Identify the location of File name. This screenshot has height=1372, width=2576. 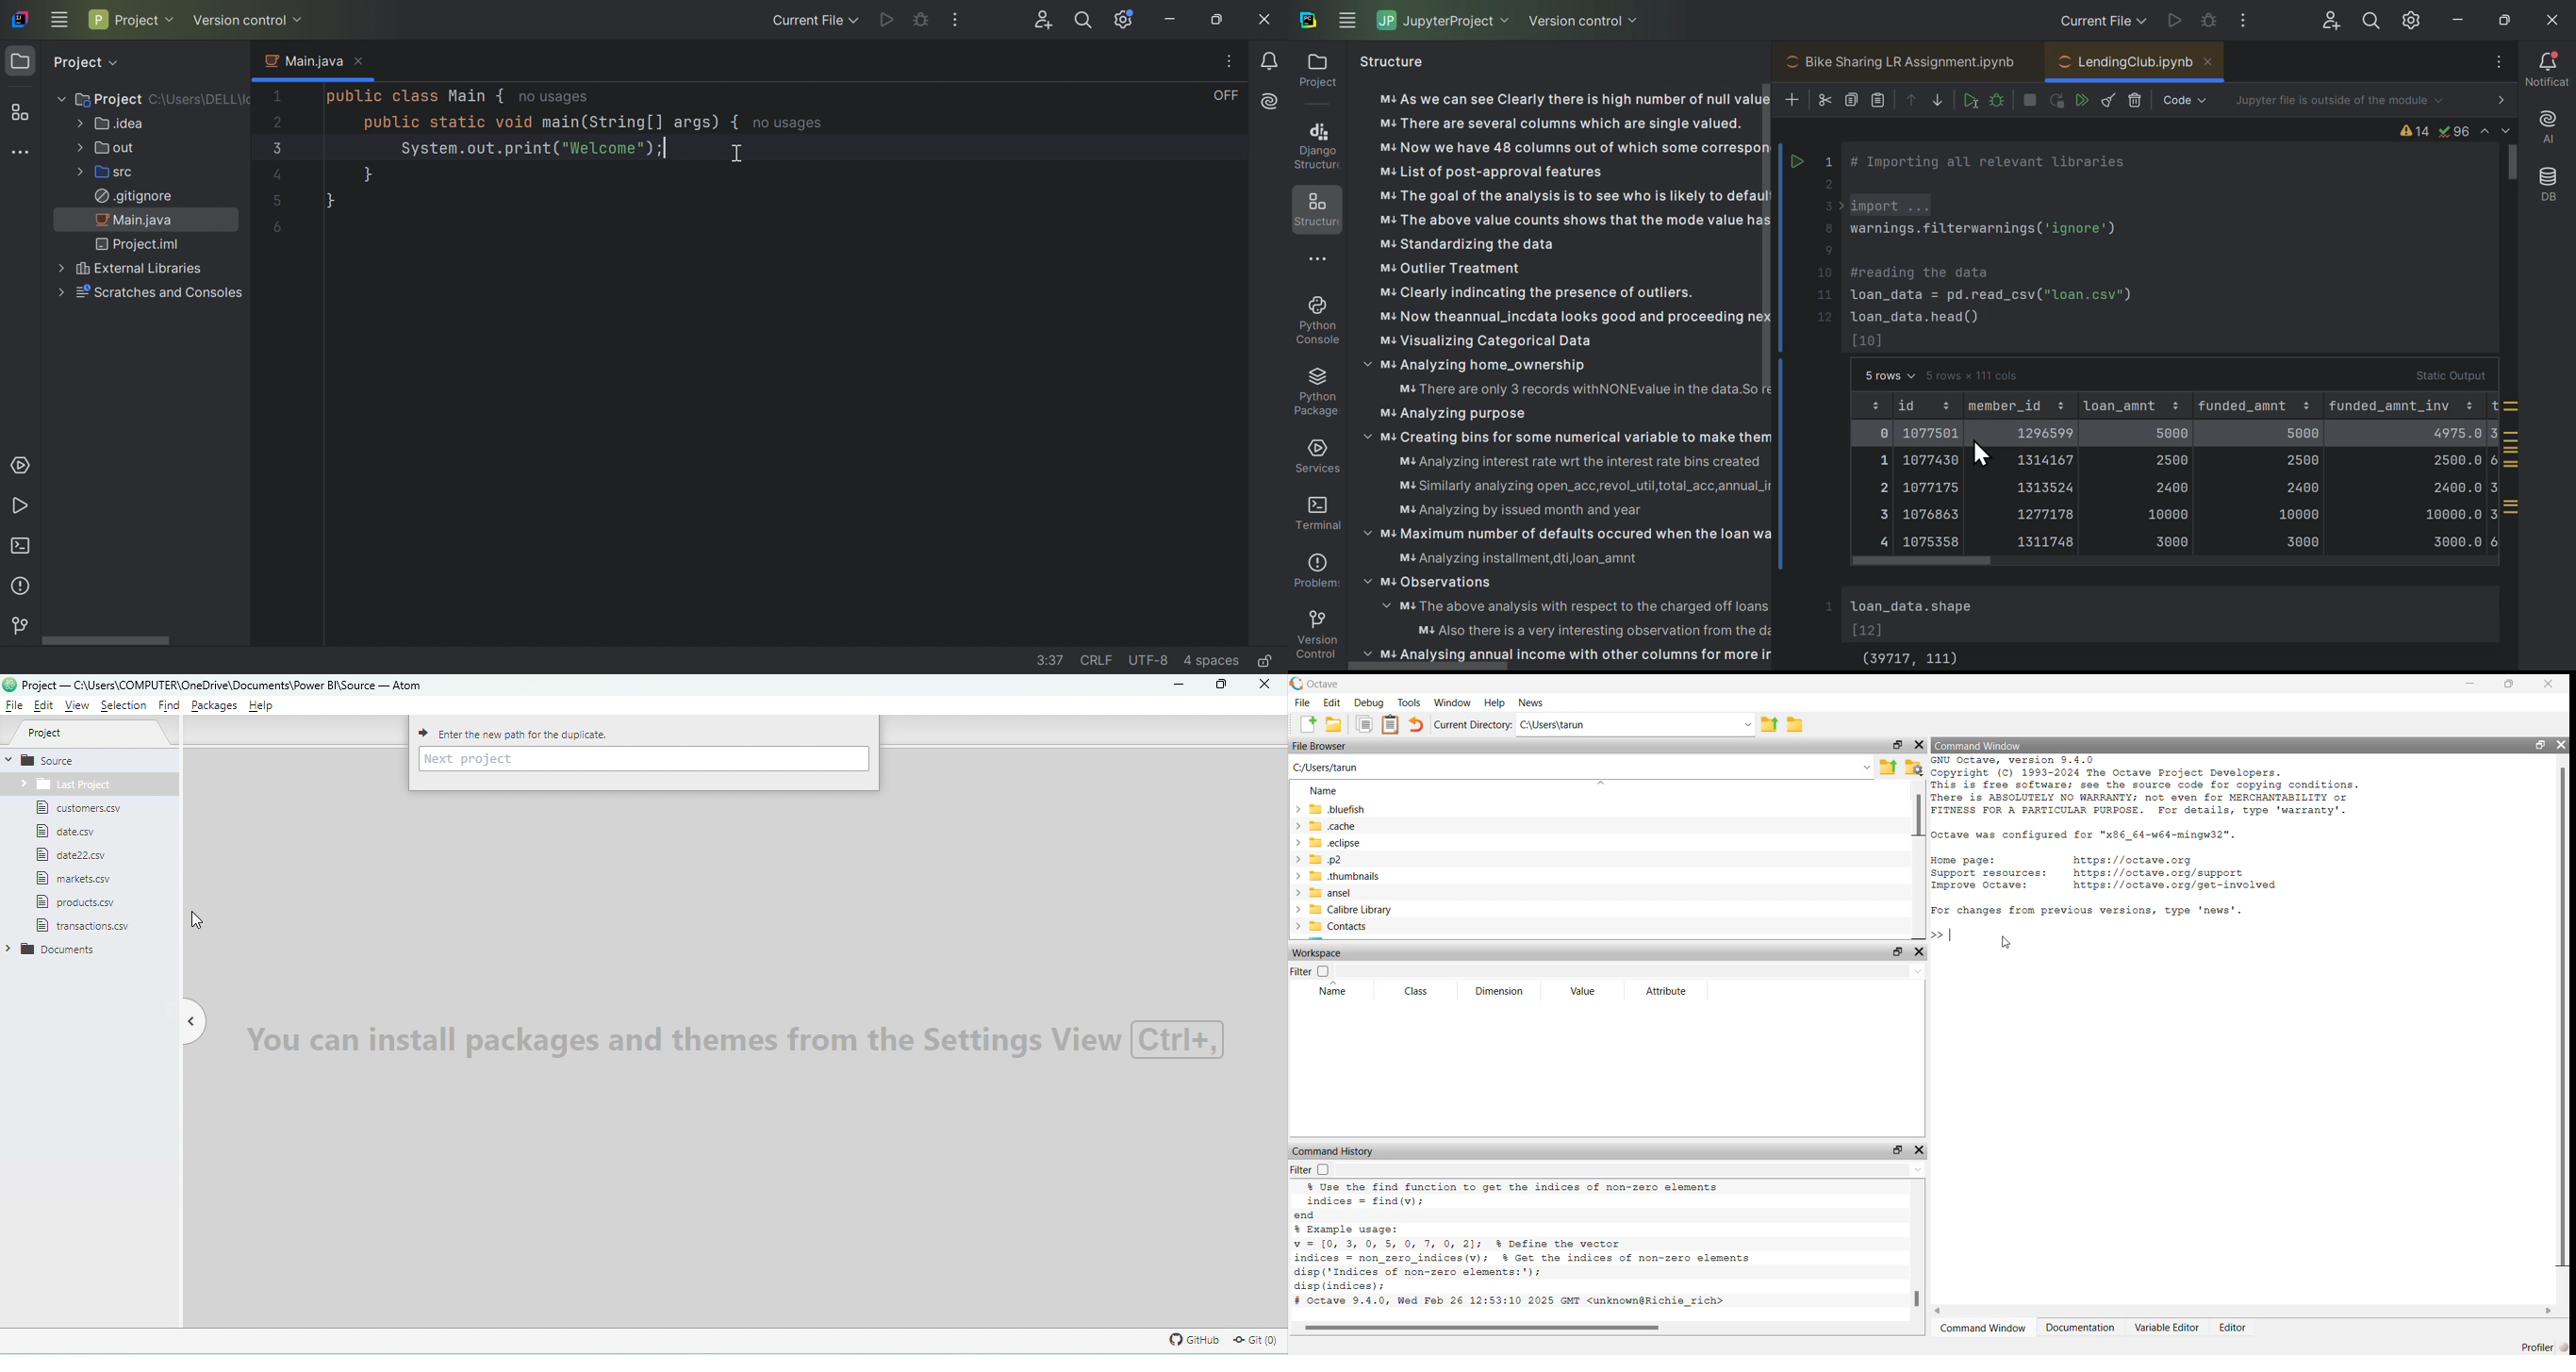
(224, 685).